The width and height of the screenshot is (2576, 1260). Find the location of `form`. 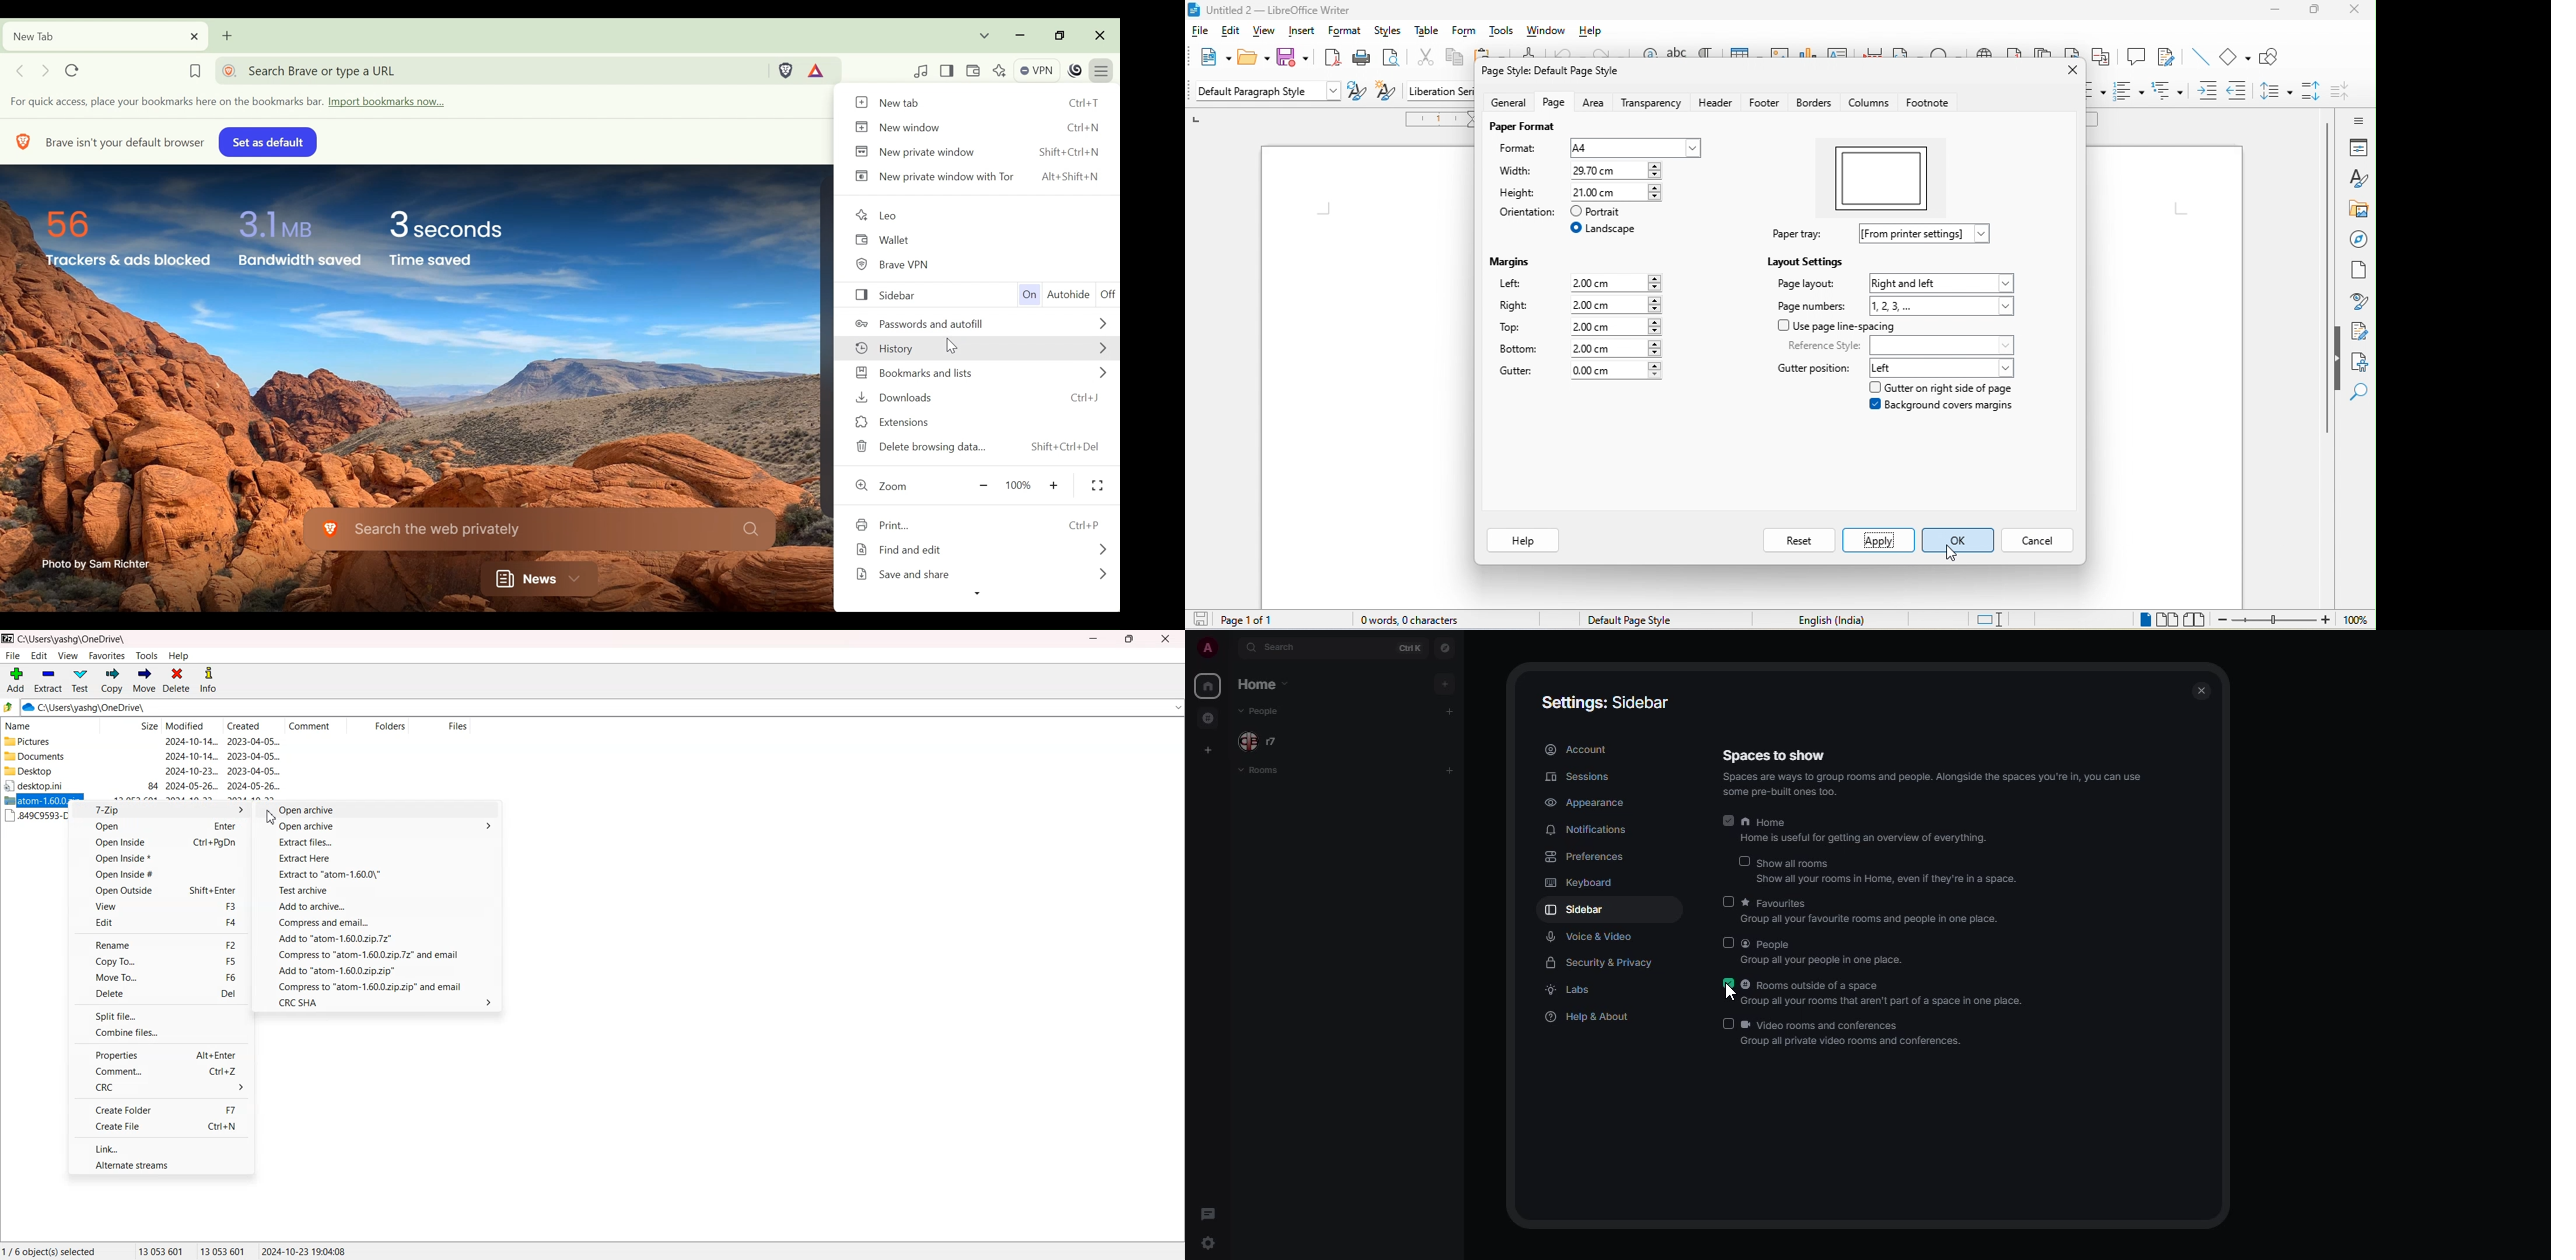

form is located at coordinates (1467, 33).